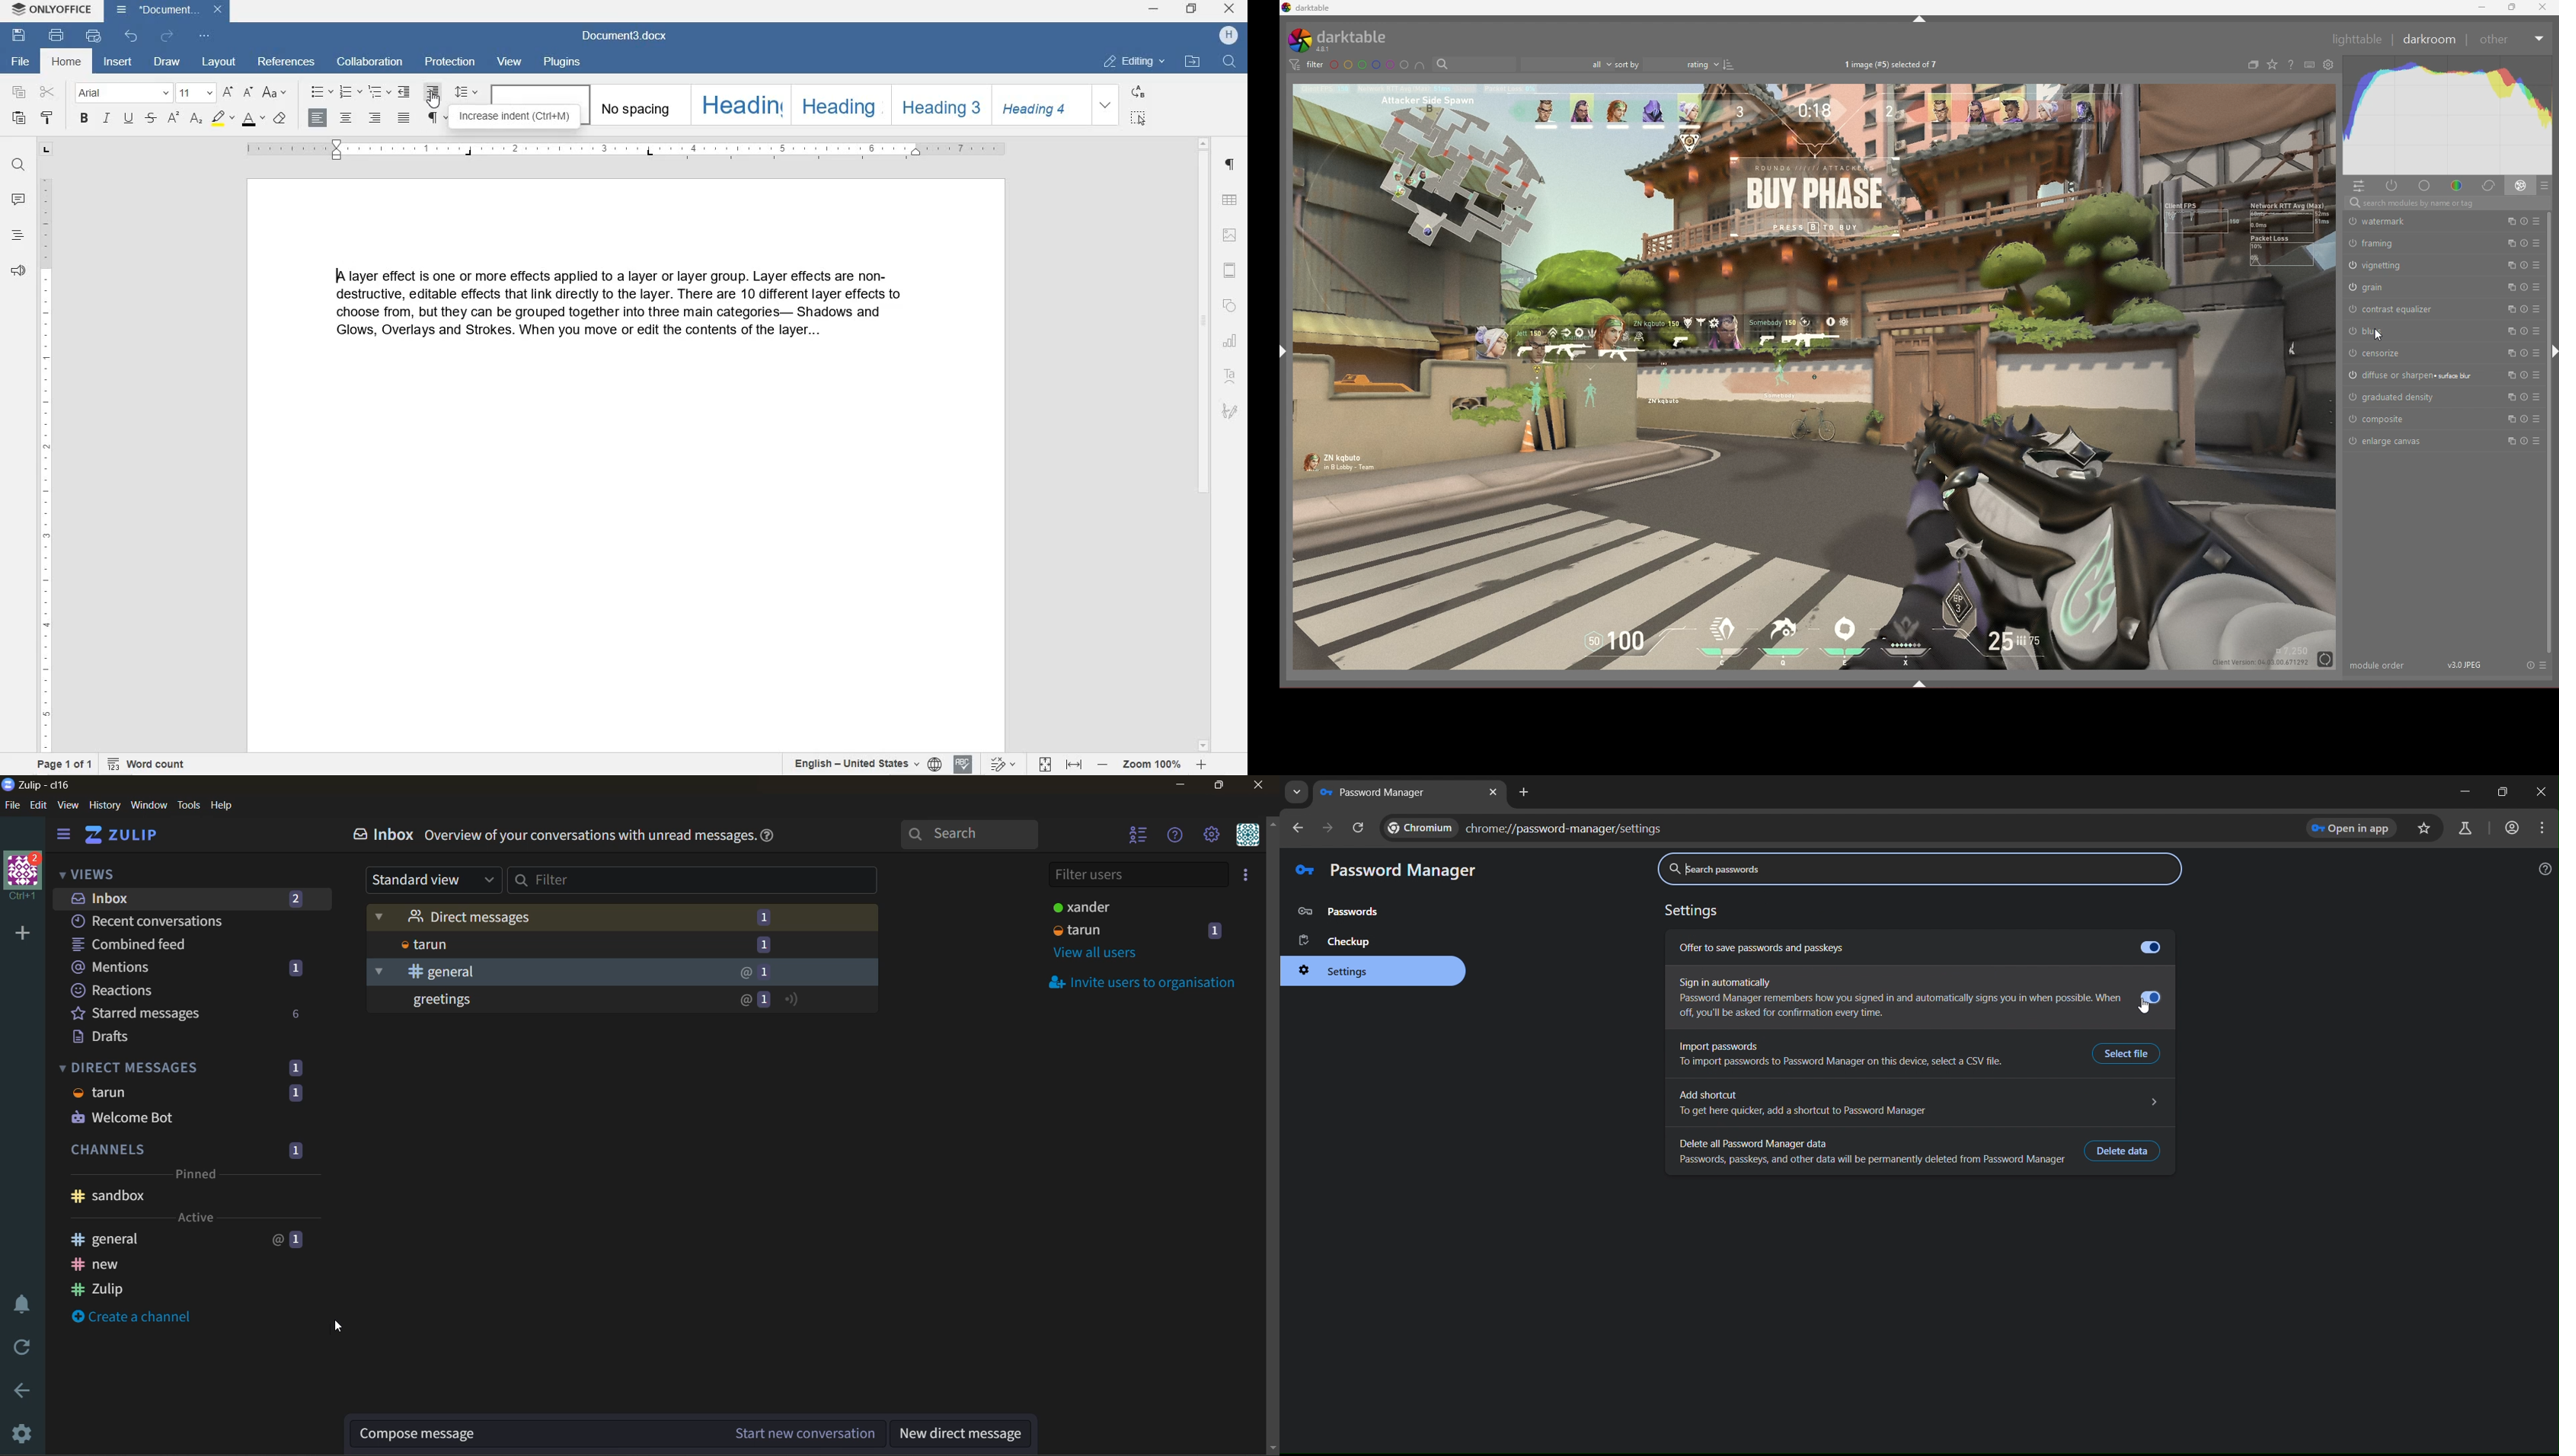 This screenshot has height=1456, width=2576. What do you see at coordinates (24, 878) in the screenshot?
I see `organisation` at bounding box center [24, 878].